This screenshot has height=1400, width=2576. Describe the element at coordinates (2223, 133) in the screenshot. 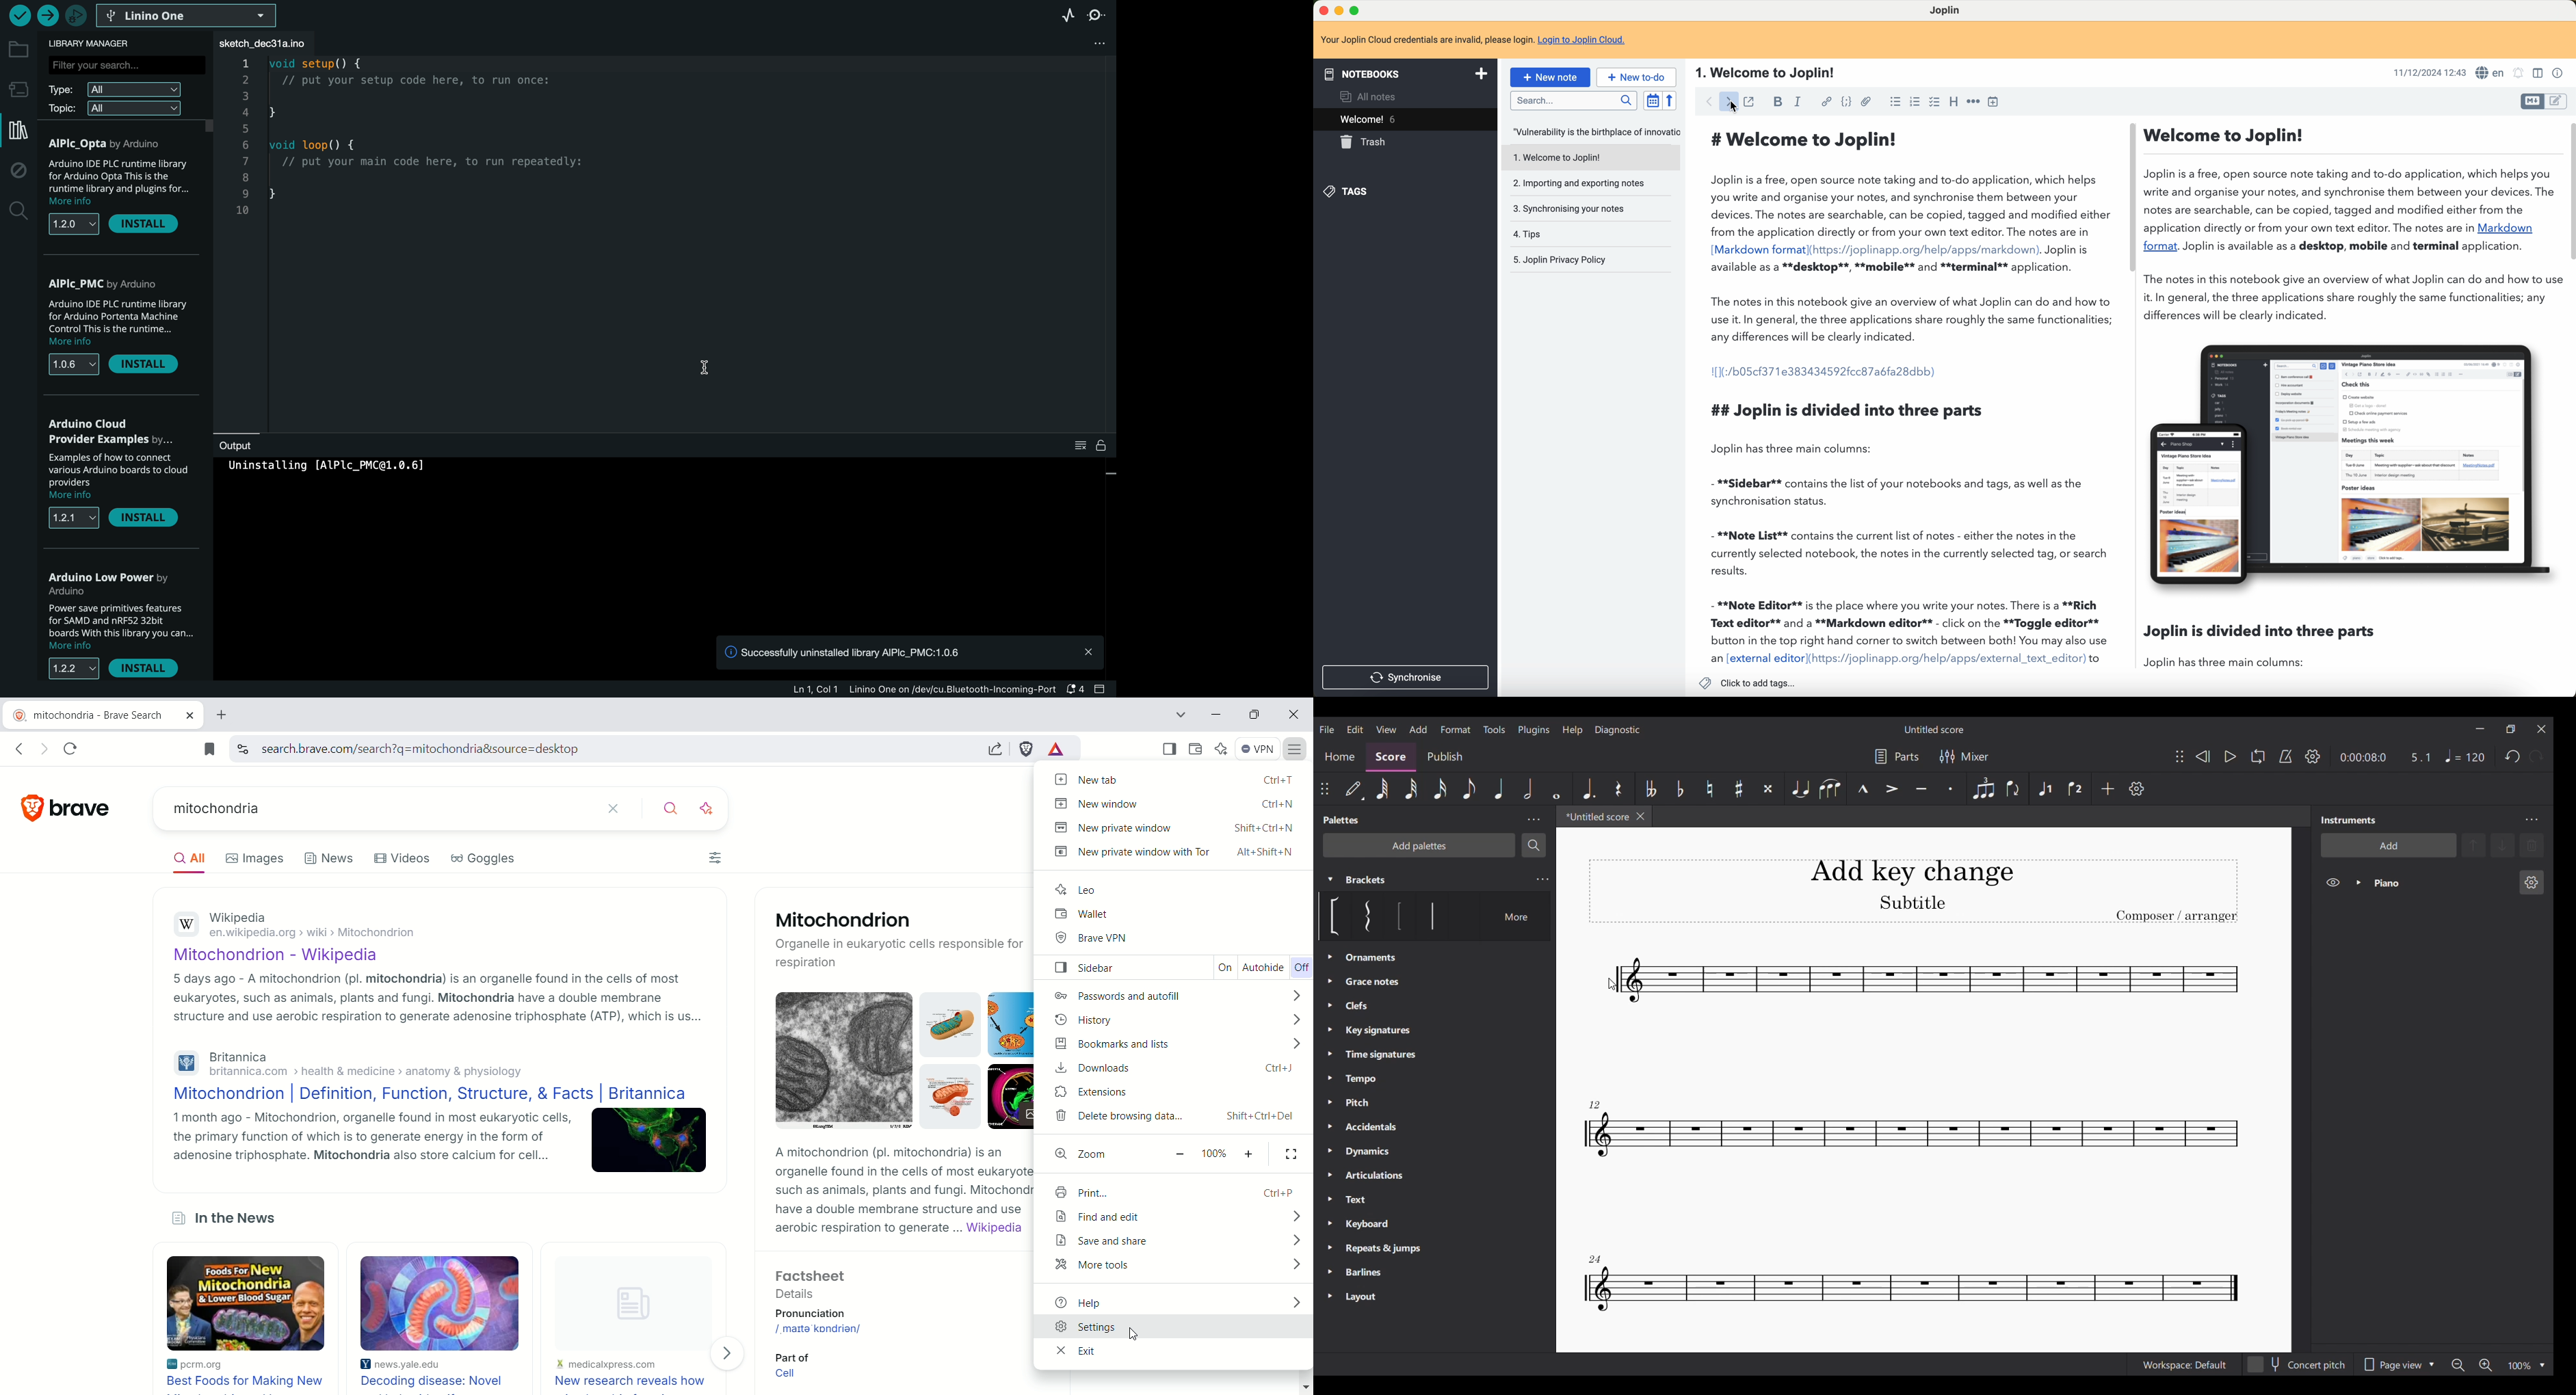

I see `Welcome to Joplin!` at that location.